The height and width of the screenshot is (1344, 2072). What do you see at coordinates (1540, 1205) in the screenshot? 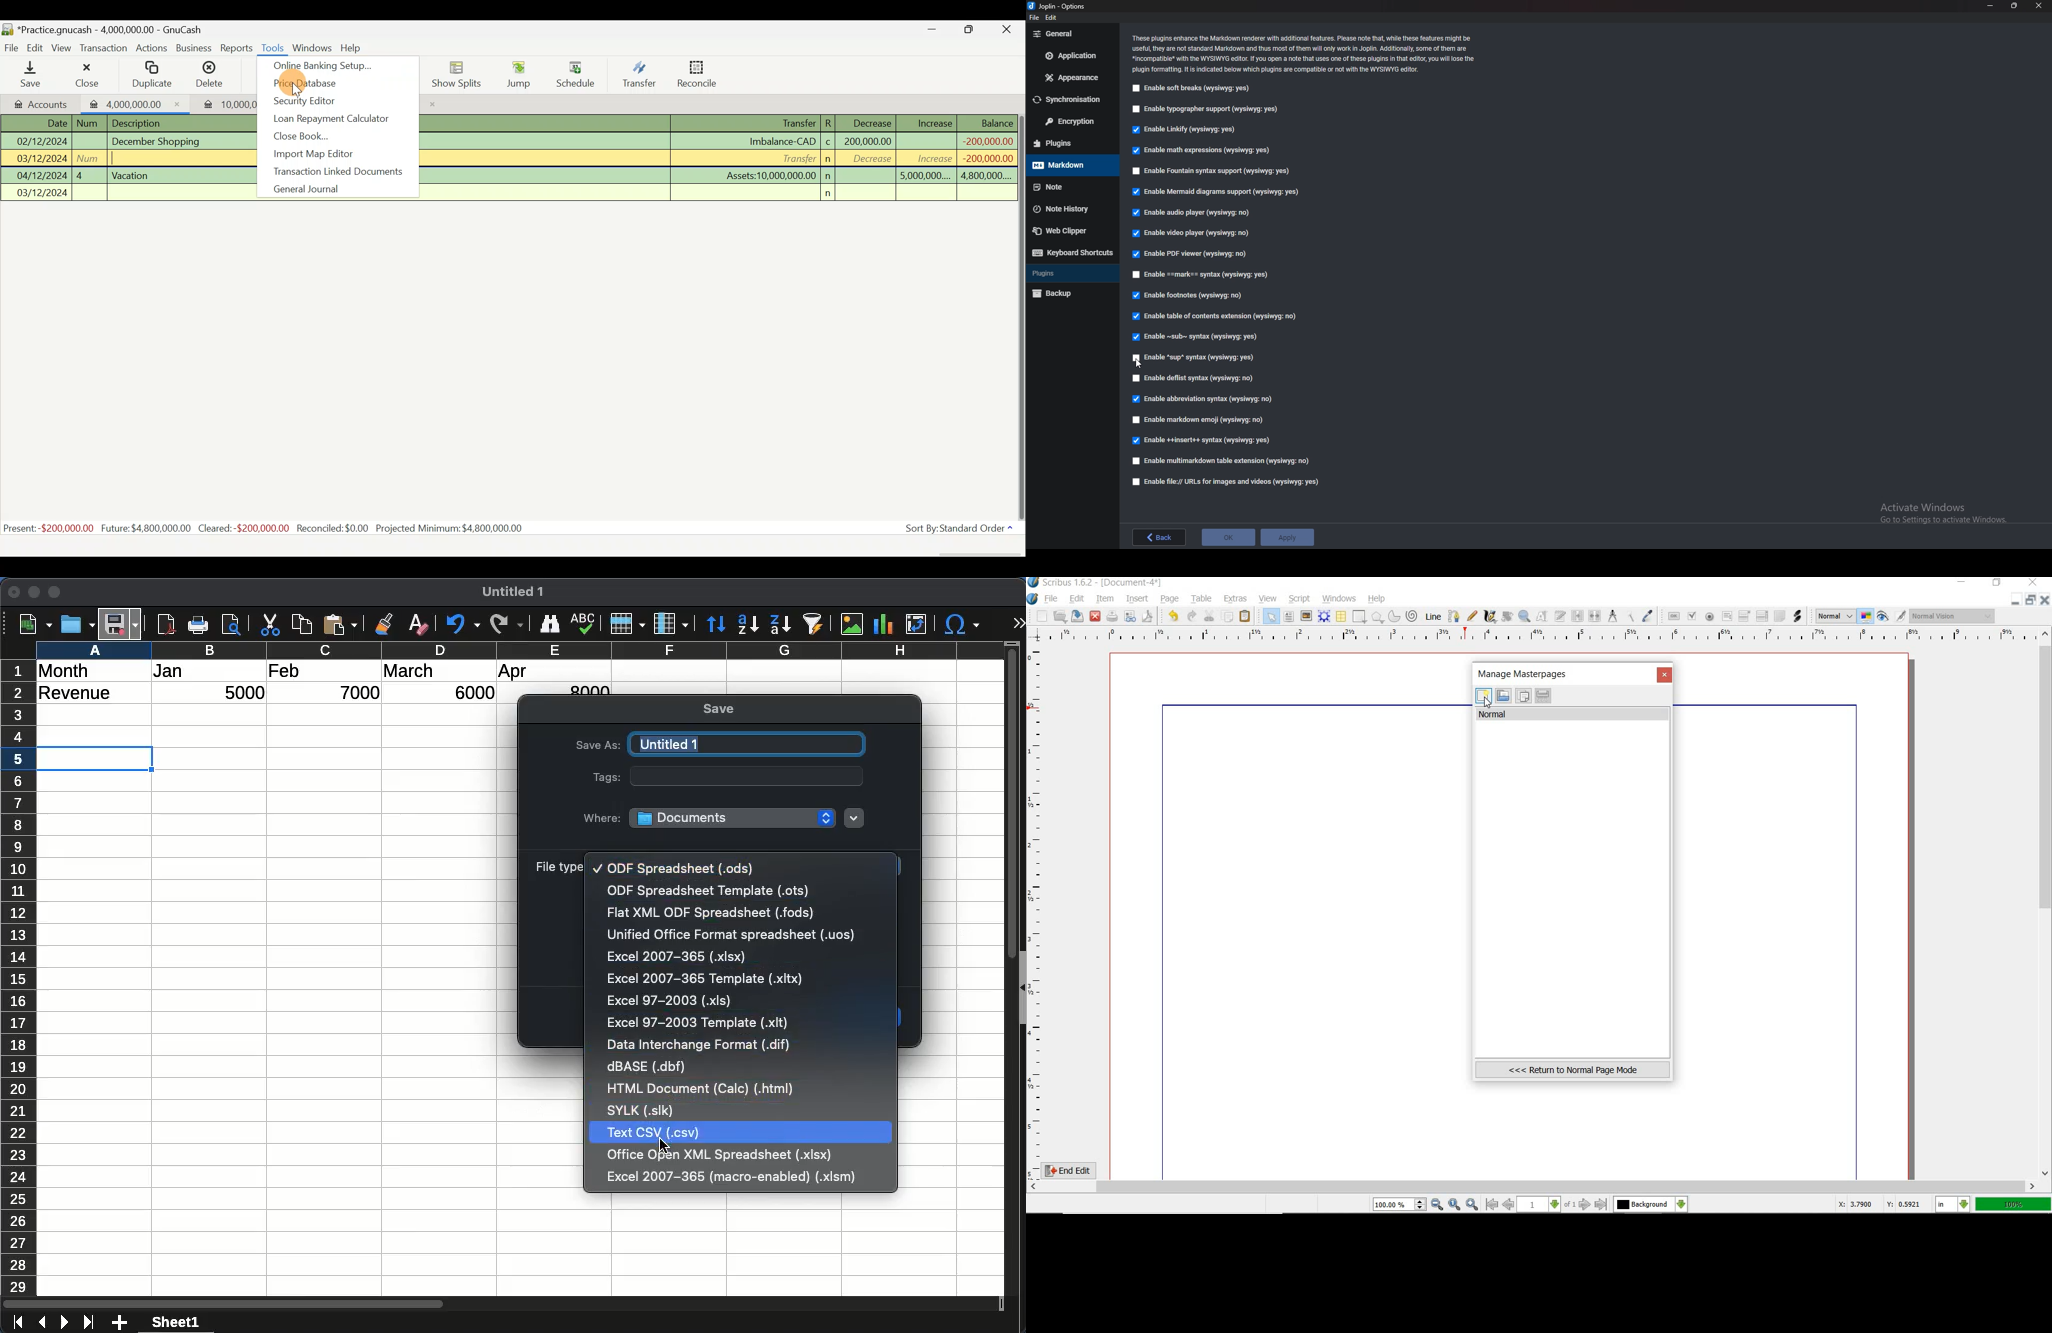
I see `1` at bounding box center [1540, 1205].